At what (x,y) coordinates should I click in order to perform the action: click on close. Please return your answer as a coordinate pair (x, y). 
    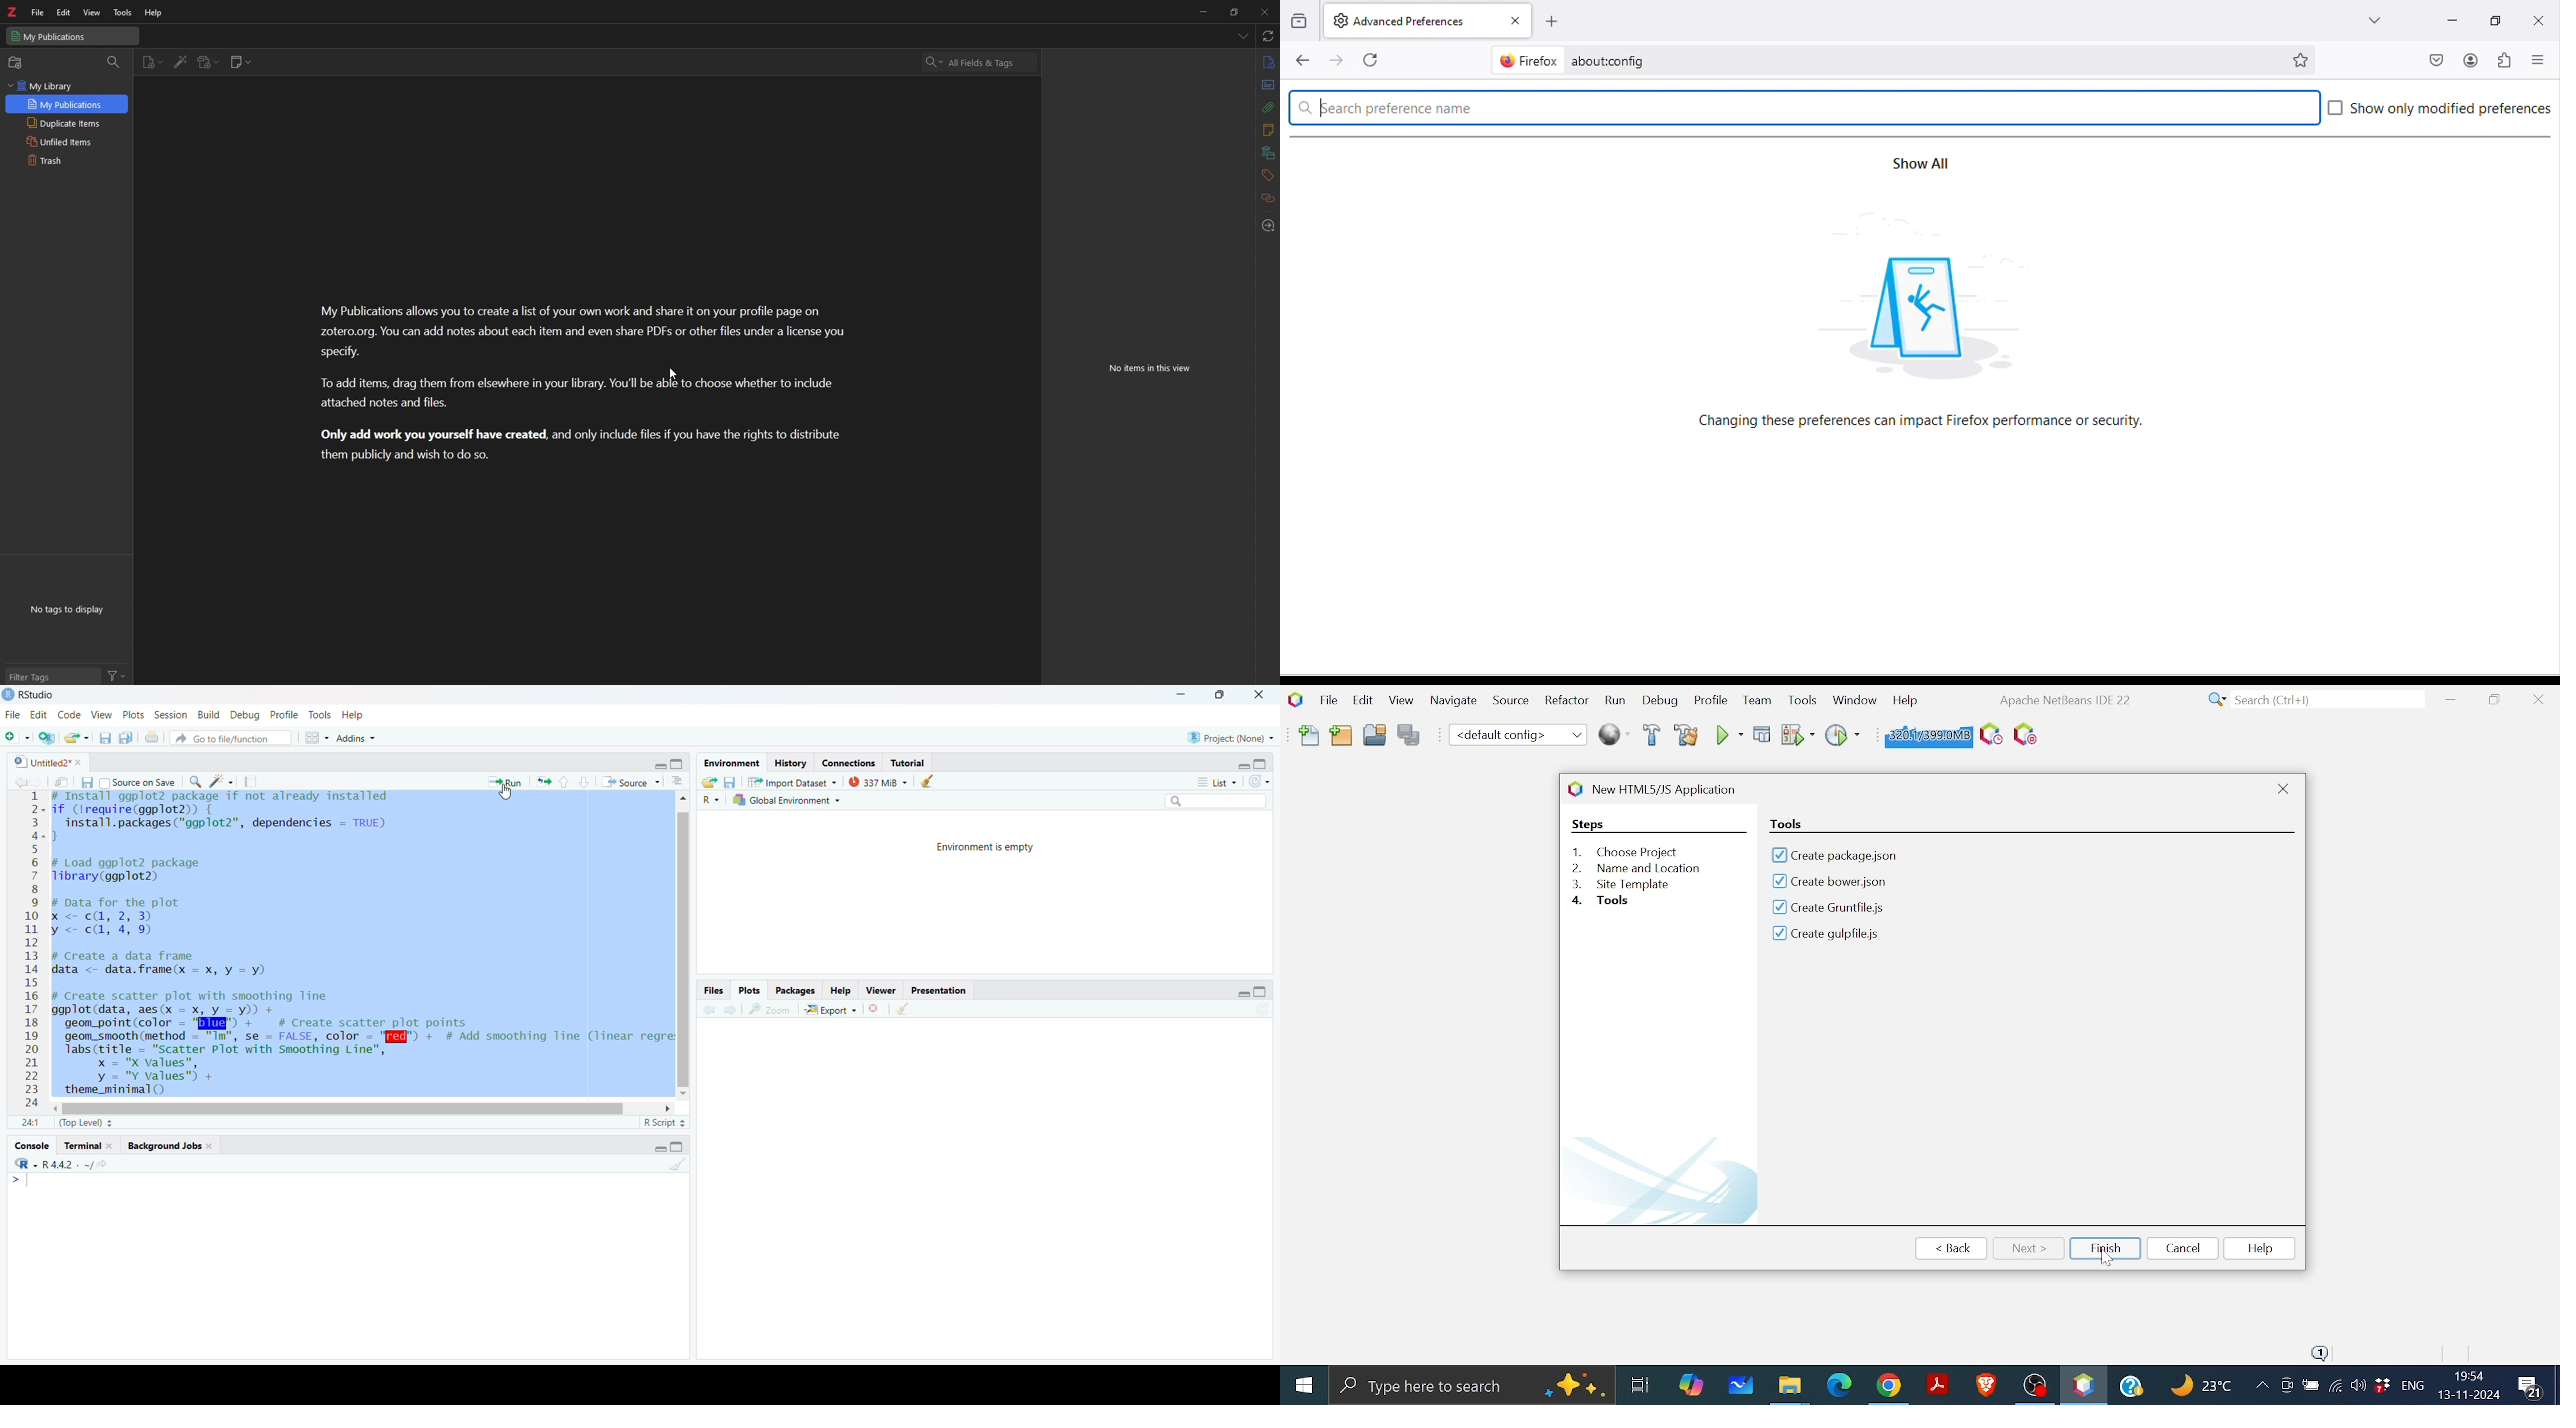
    Looking at the image, I should click on (2538, 20).